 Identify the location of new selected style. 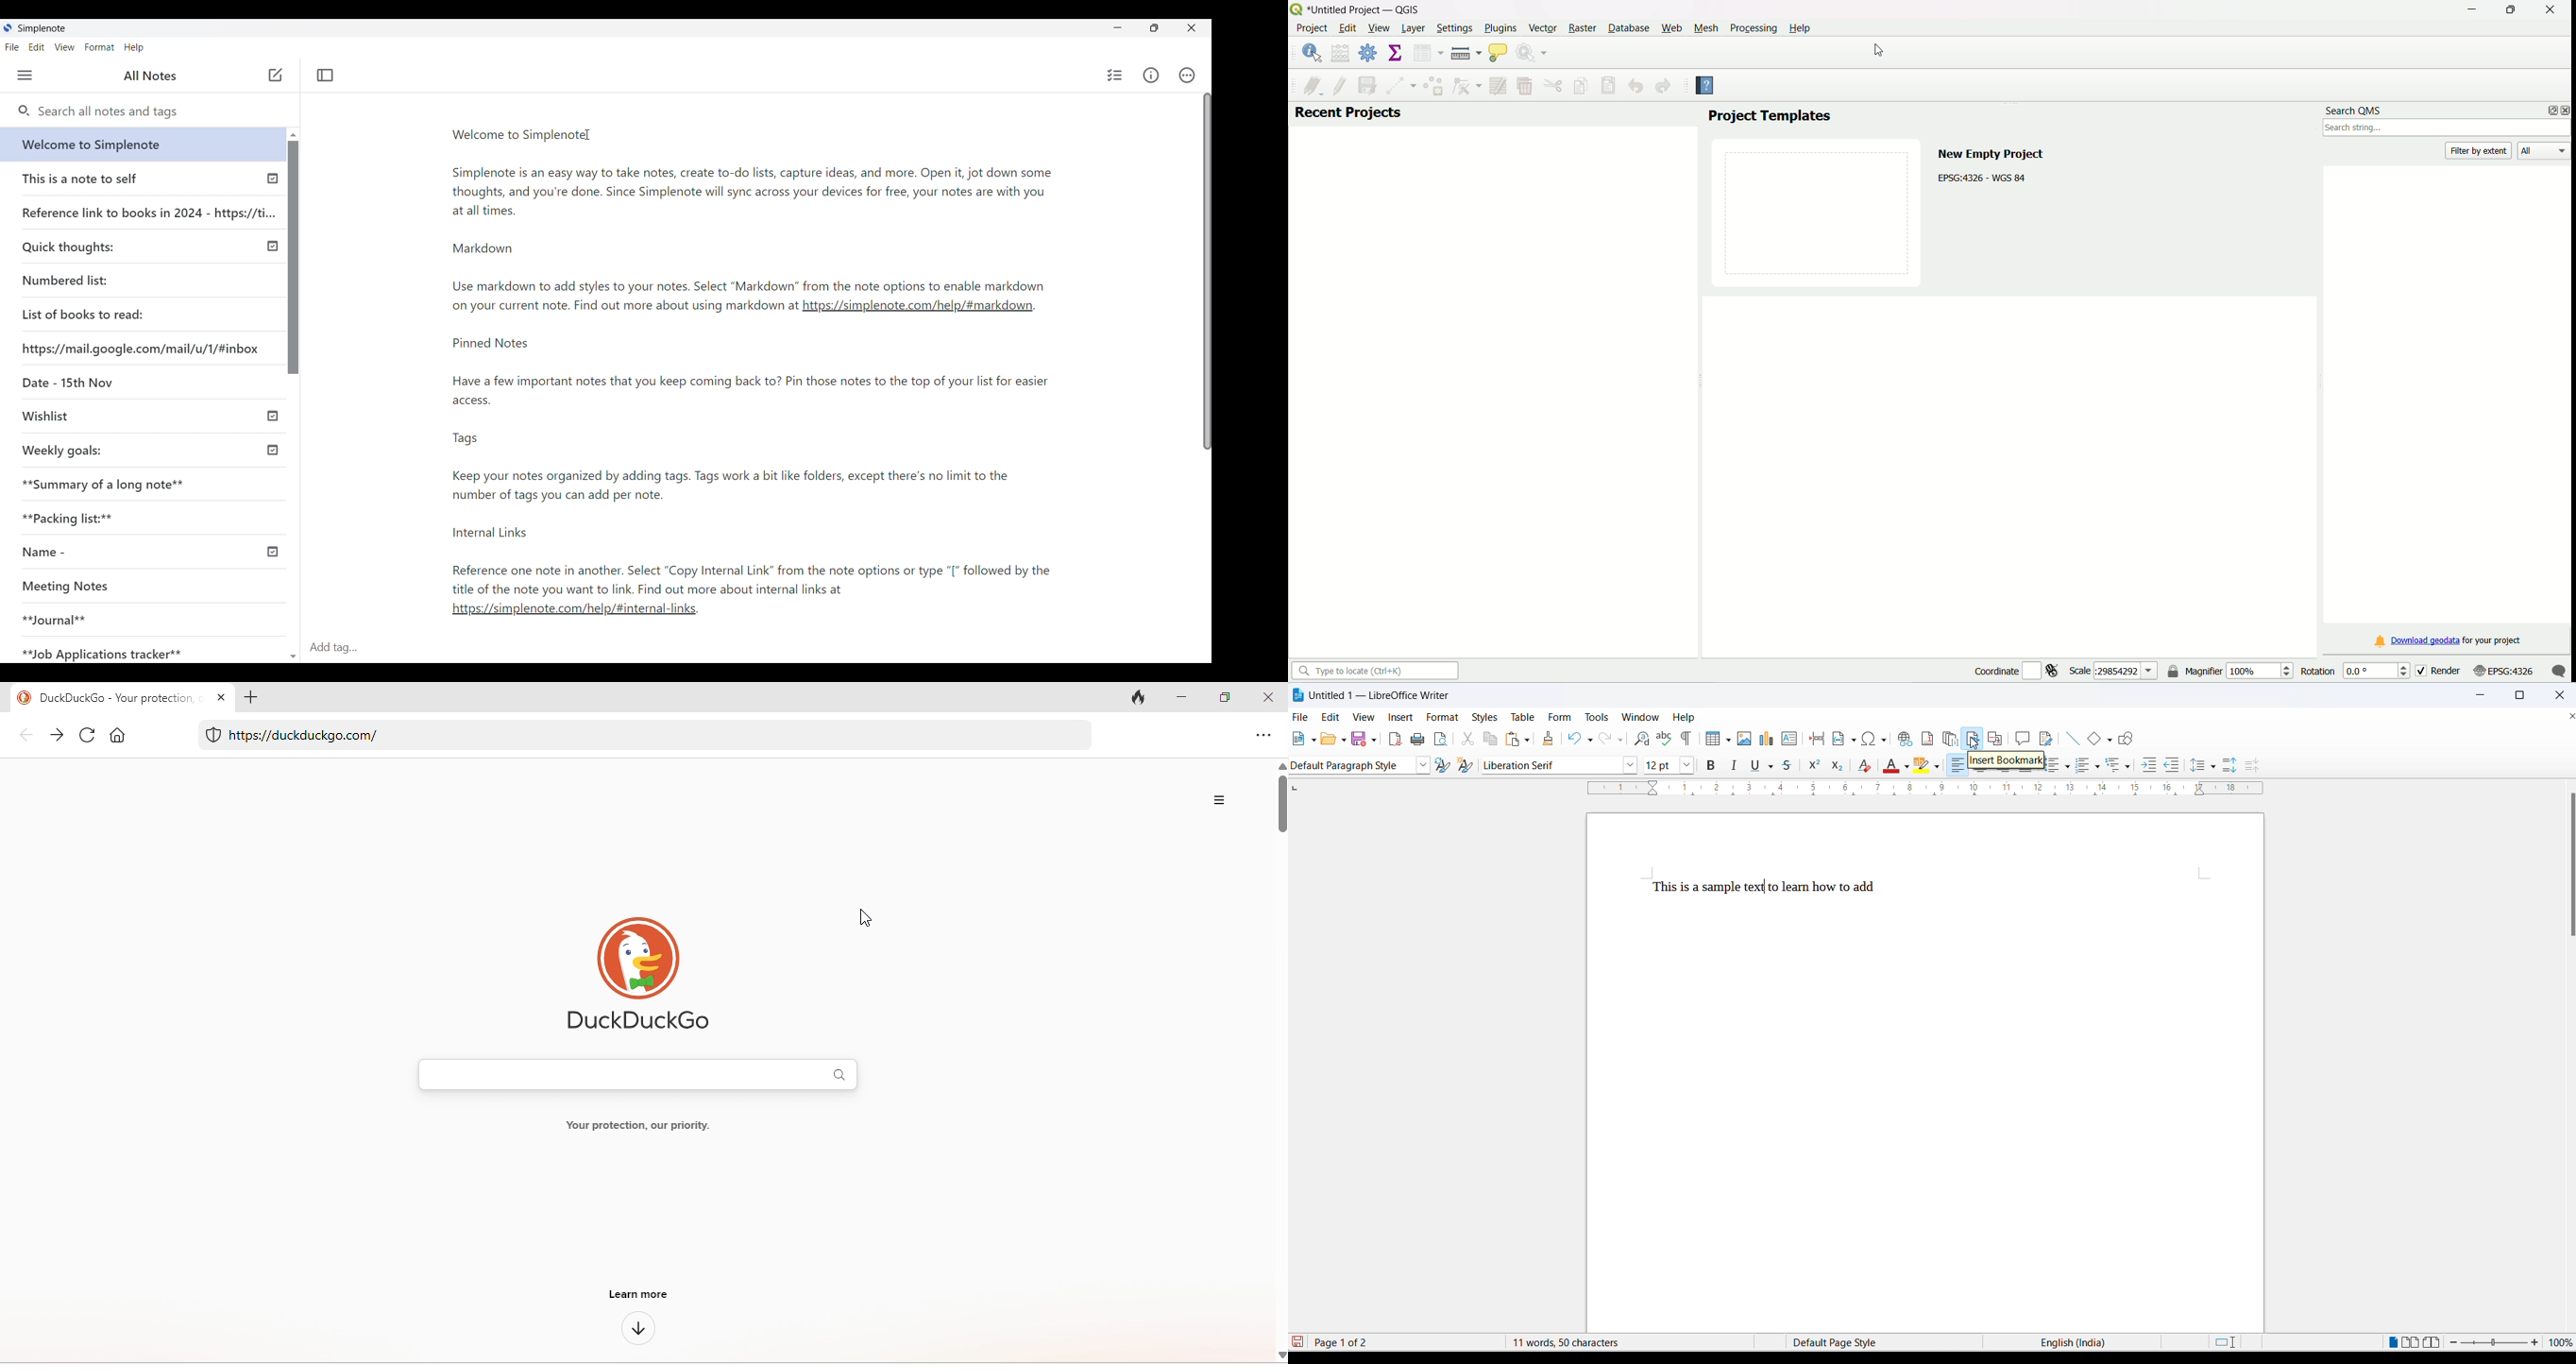
(1466, 766).